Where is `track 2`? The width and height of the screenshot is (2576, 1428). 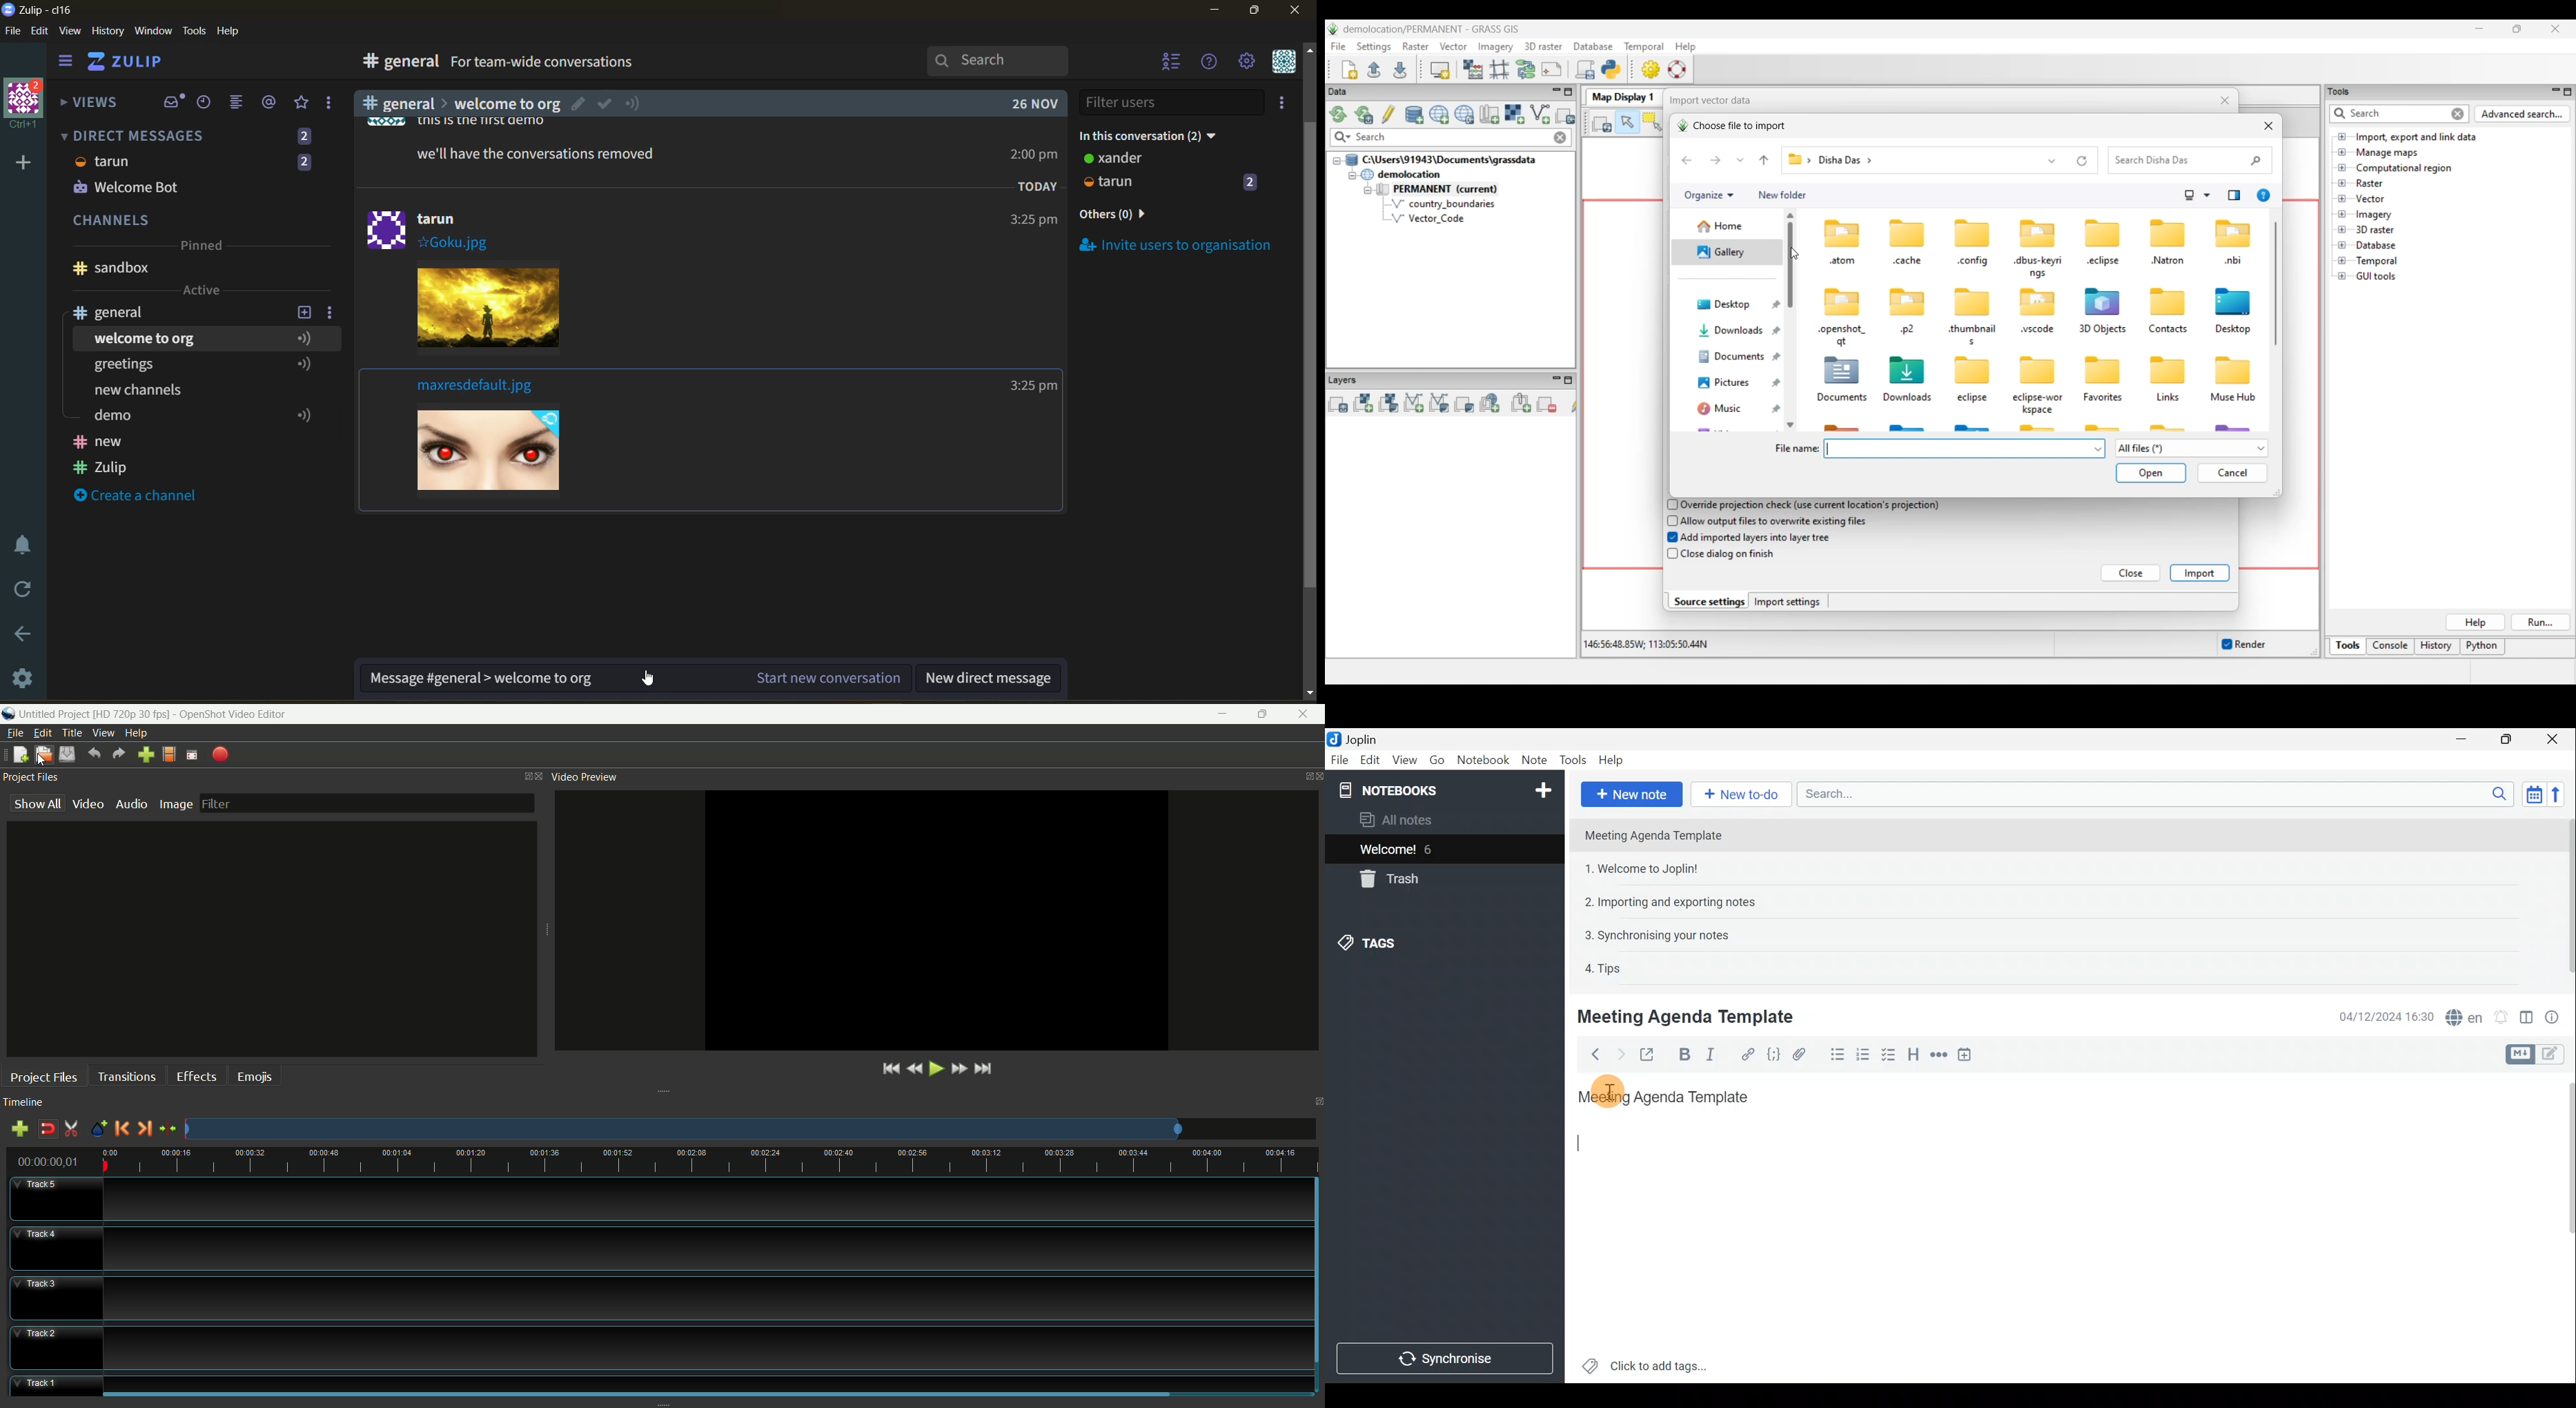 track 2 is located at coordinates (701, 1346).